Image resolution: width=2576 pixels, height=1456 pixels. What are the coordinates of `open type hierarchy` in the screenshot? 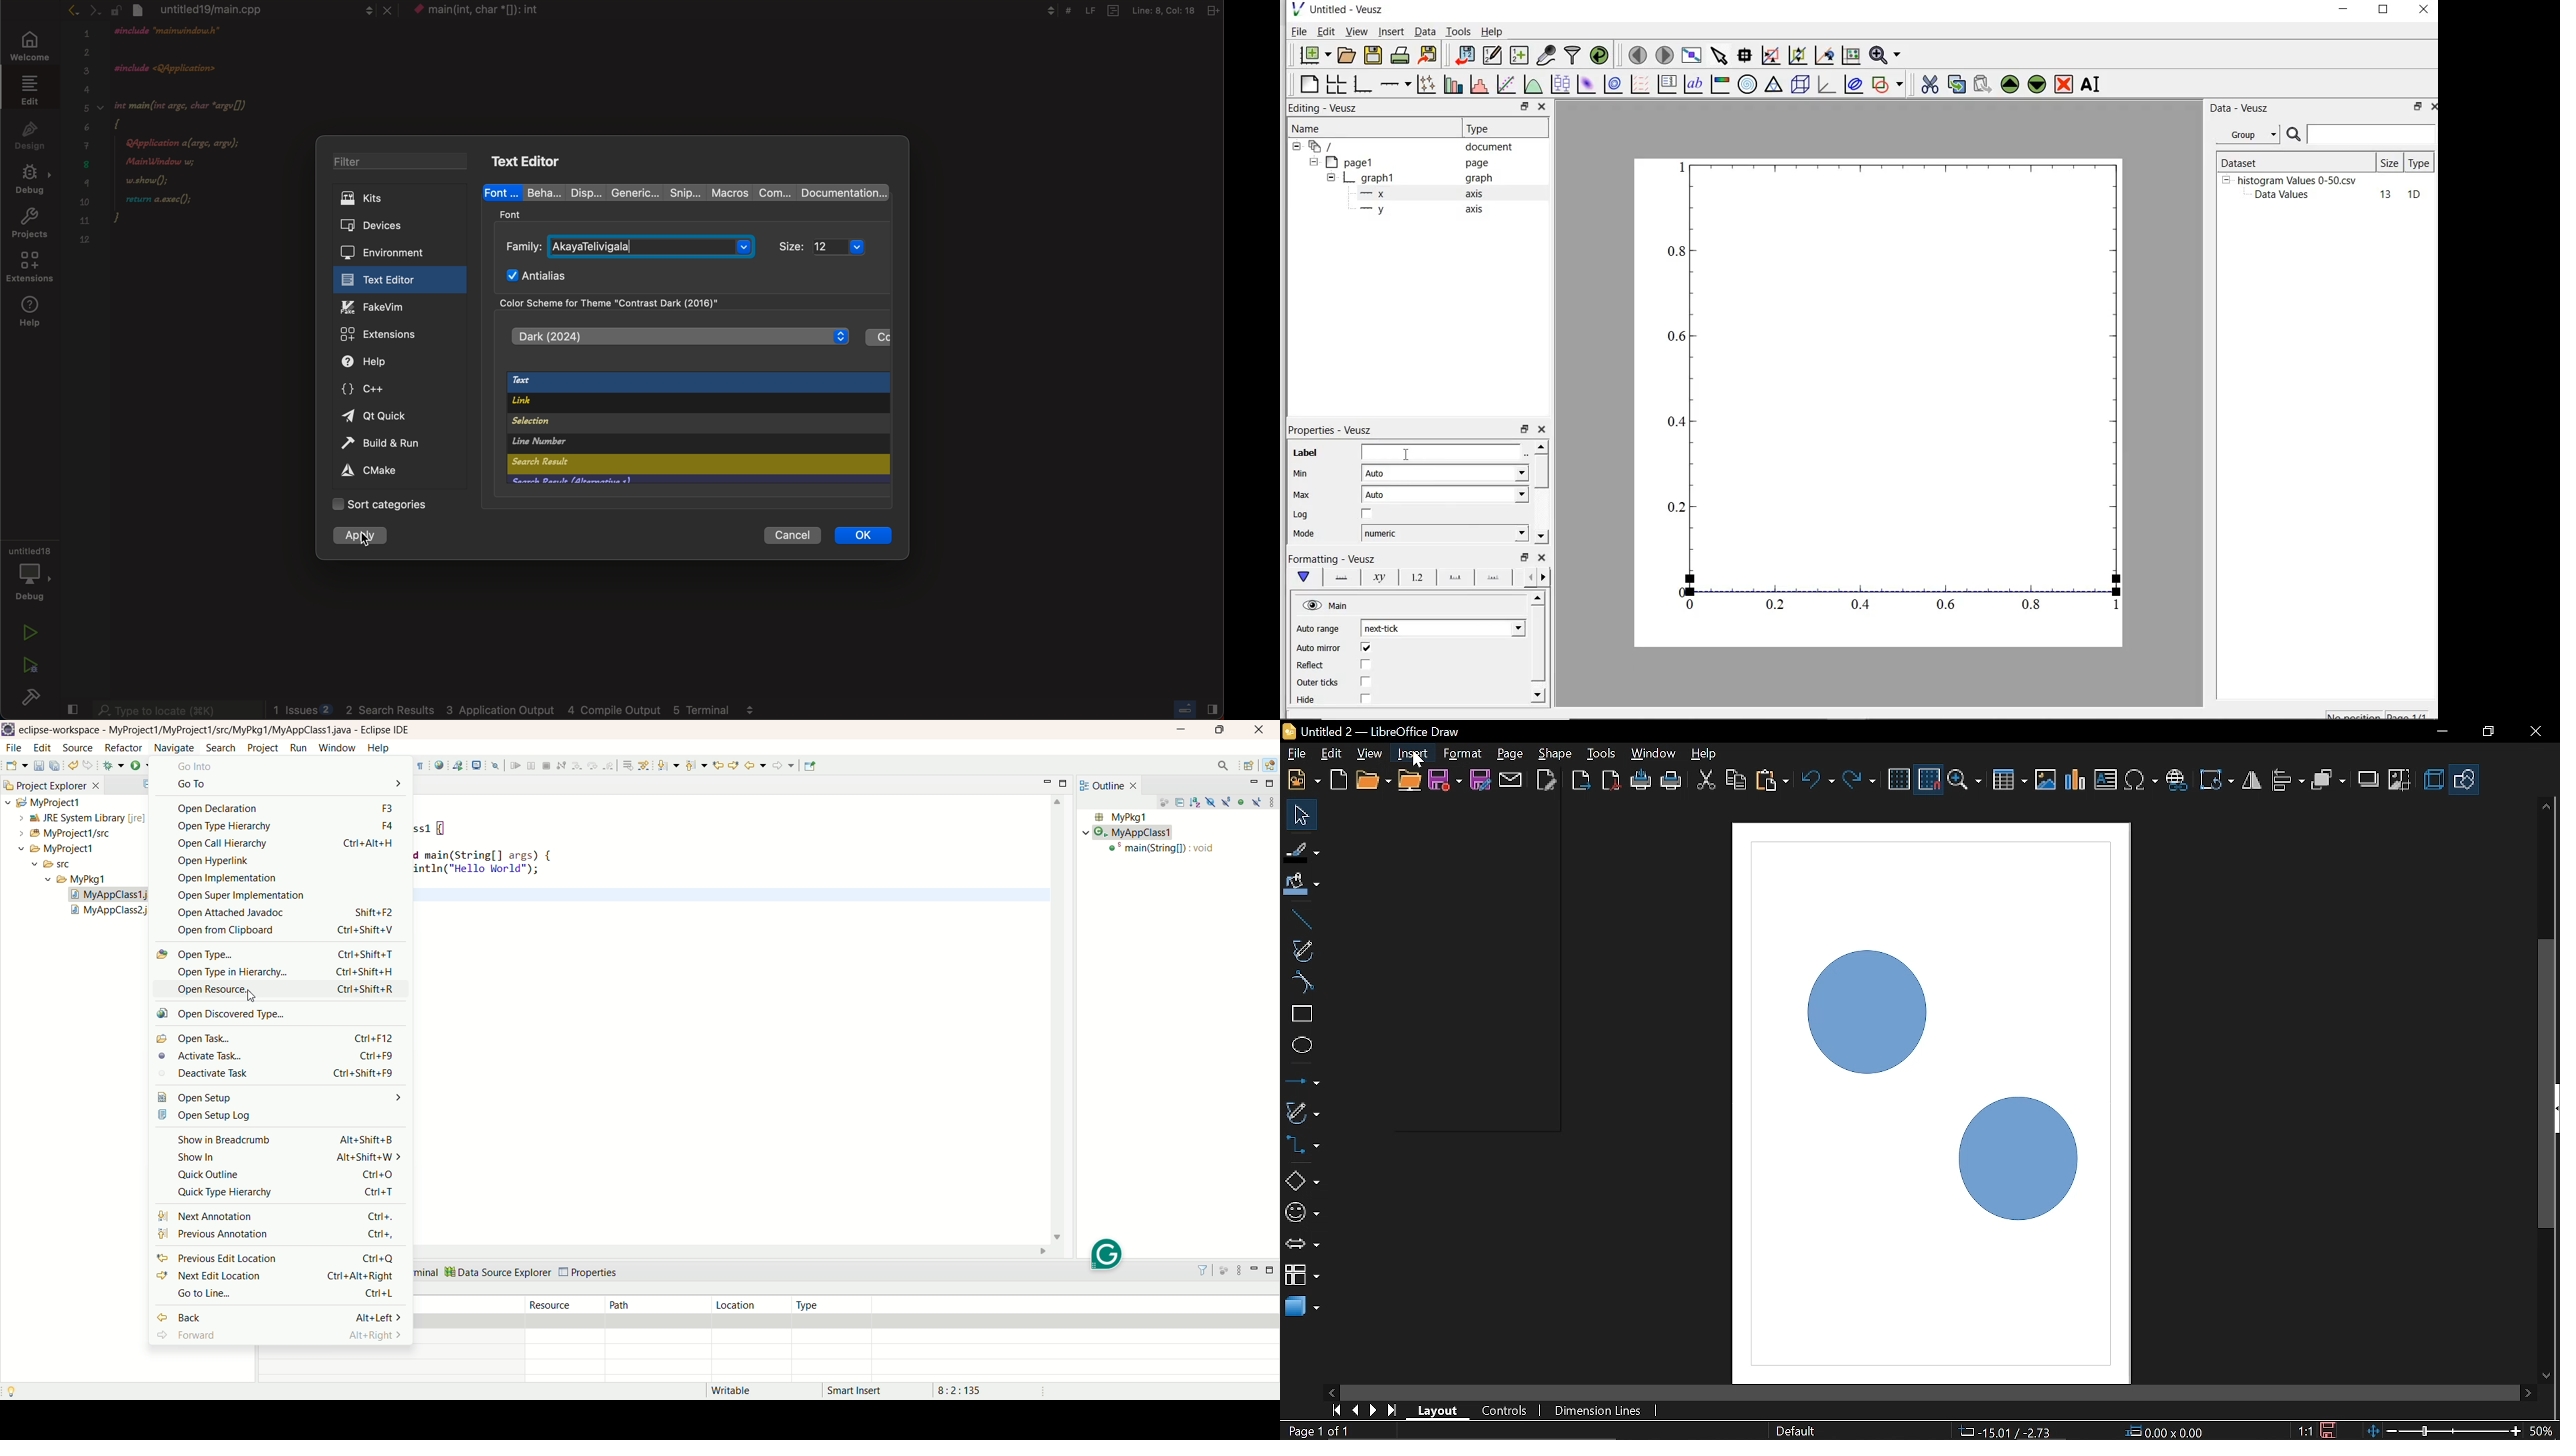 It's located at (278, 972).